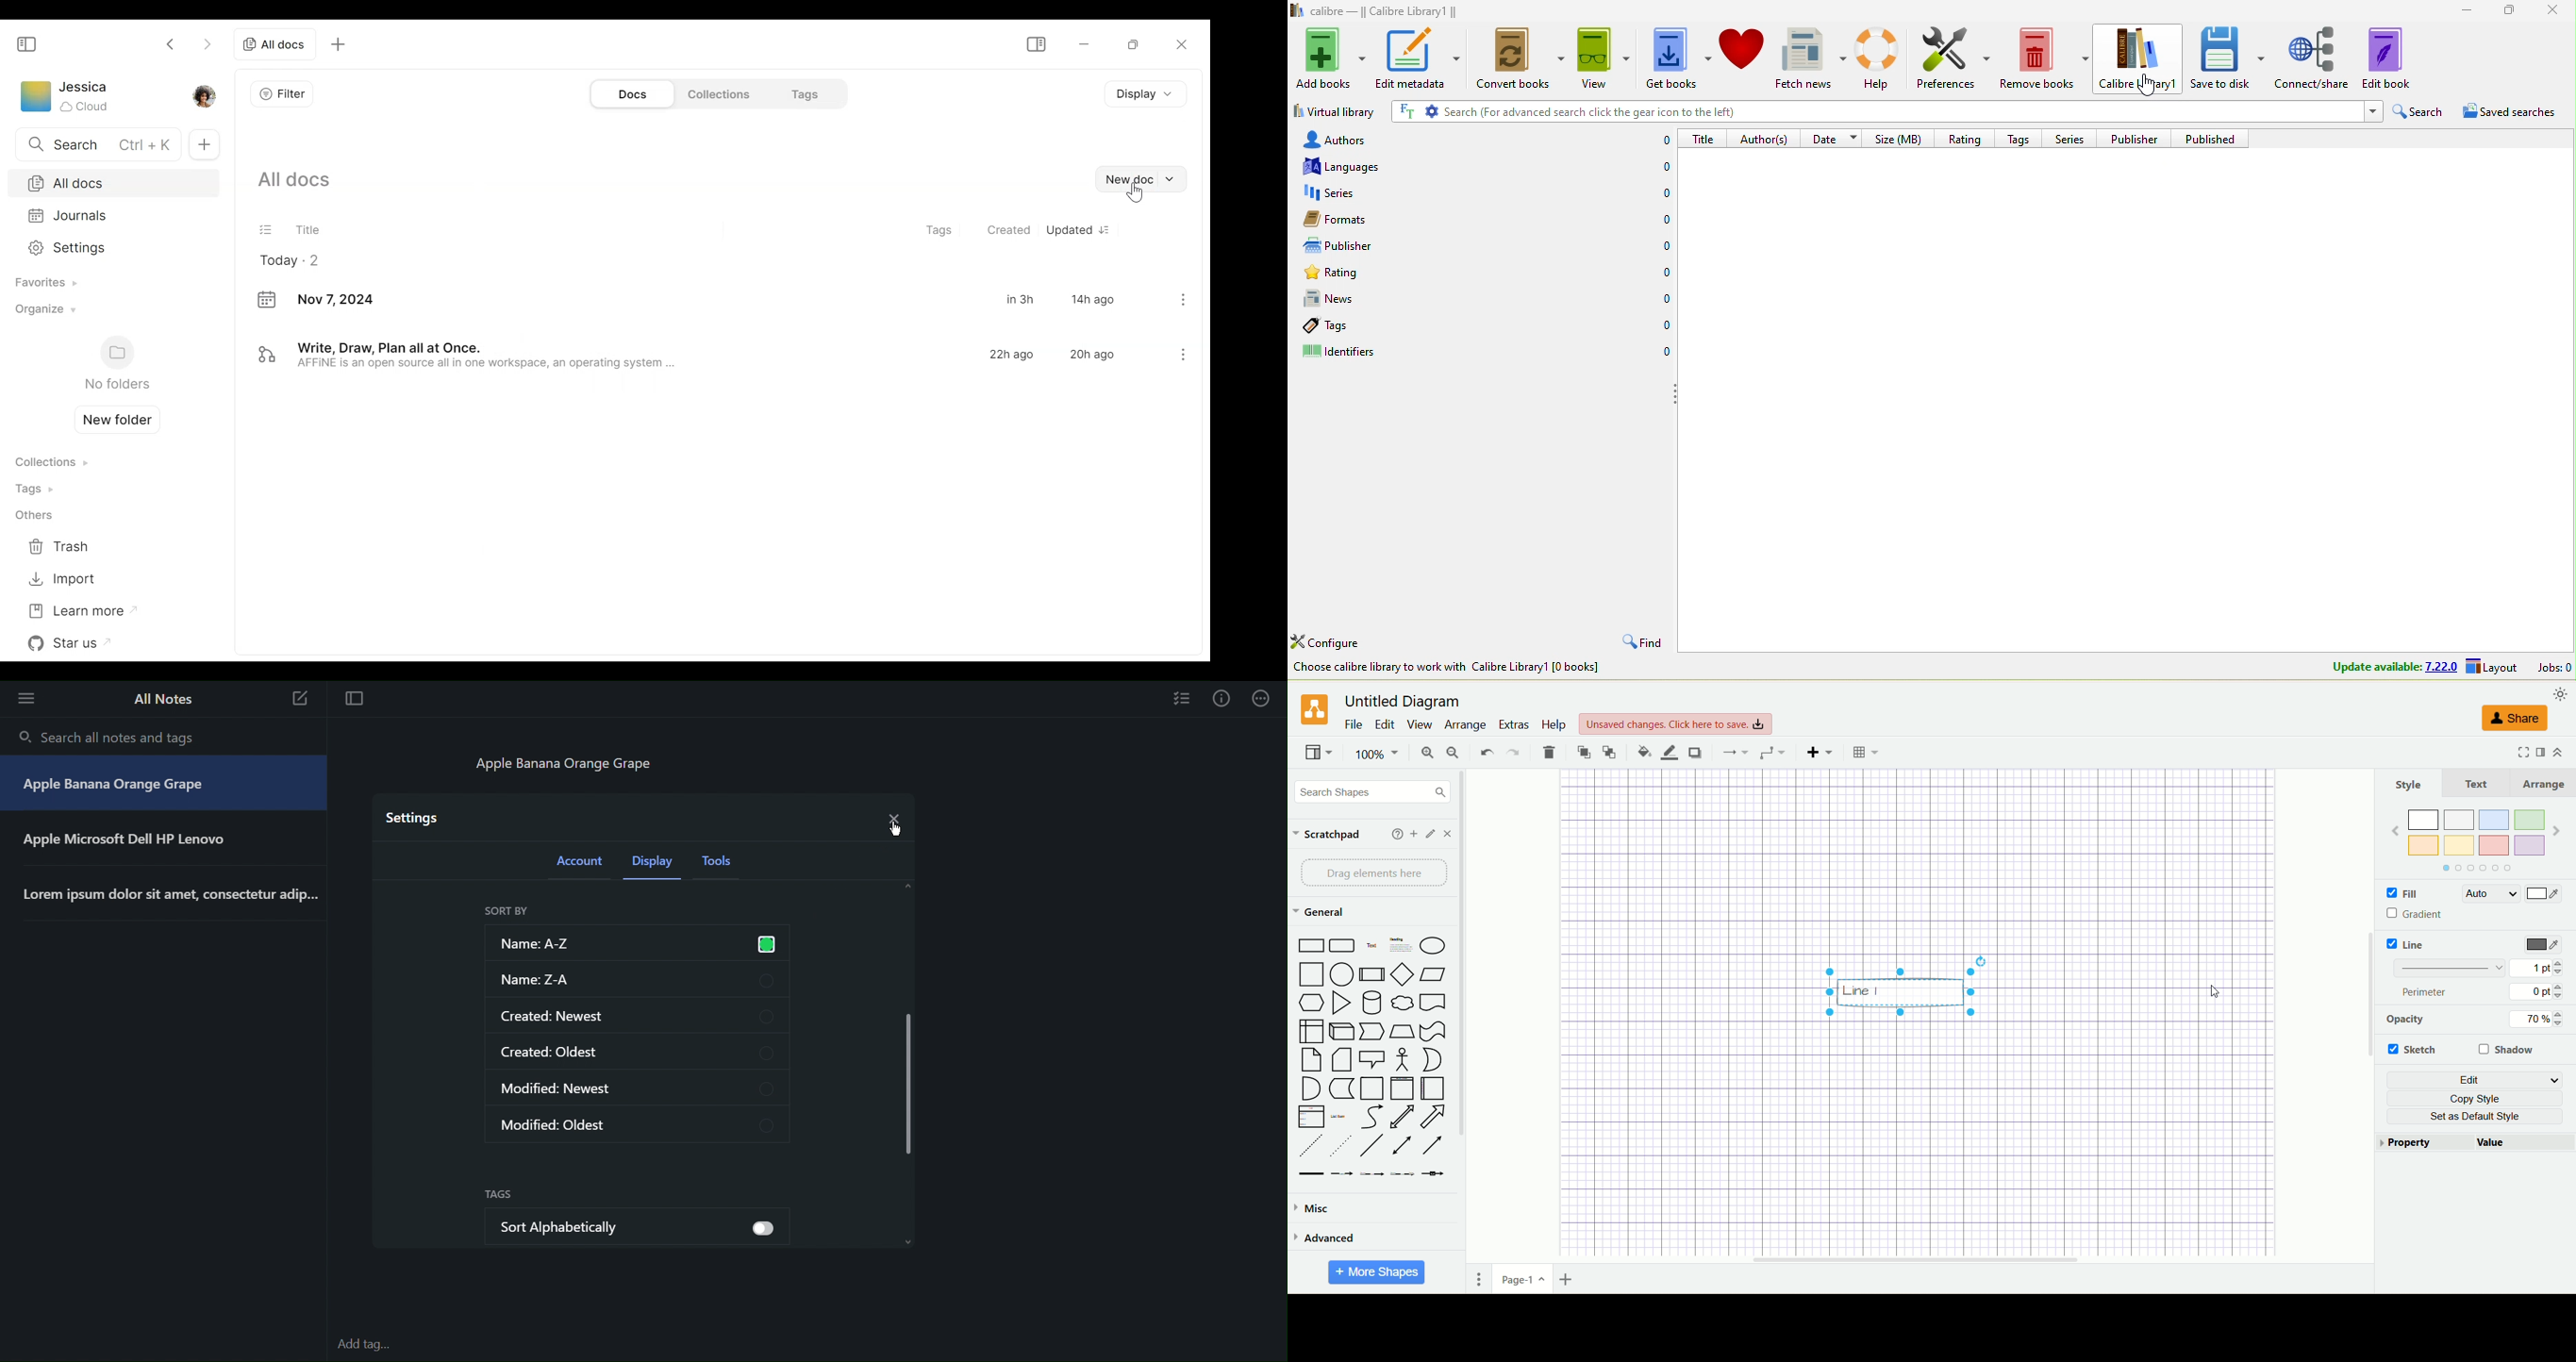  I want to click on Checkbox, so click(2391, 913).